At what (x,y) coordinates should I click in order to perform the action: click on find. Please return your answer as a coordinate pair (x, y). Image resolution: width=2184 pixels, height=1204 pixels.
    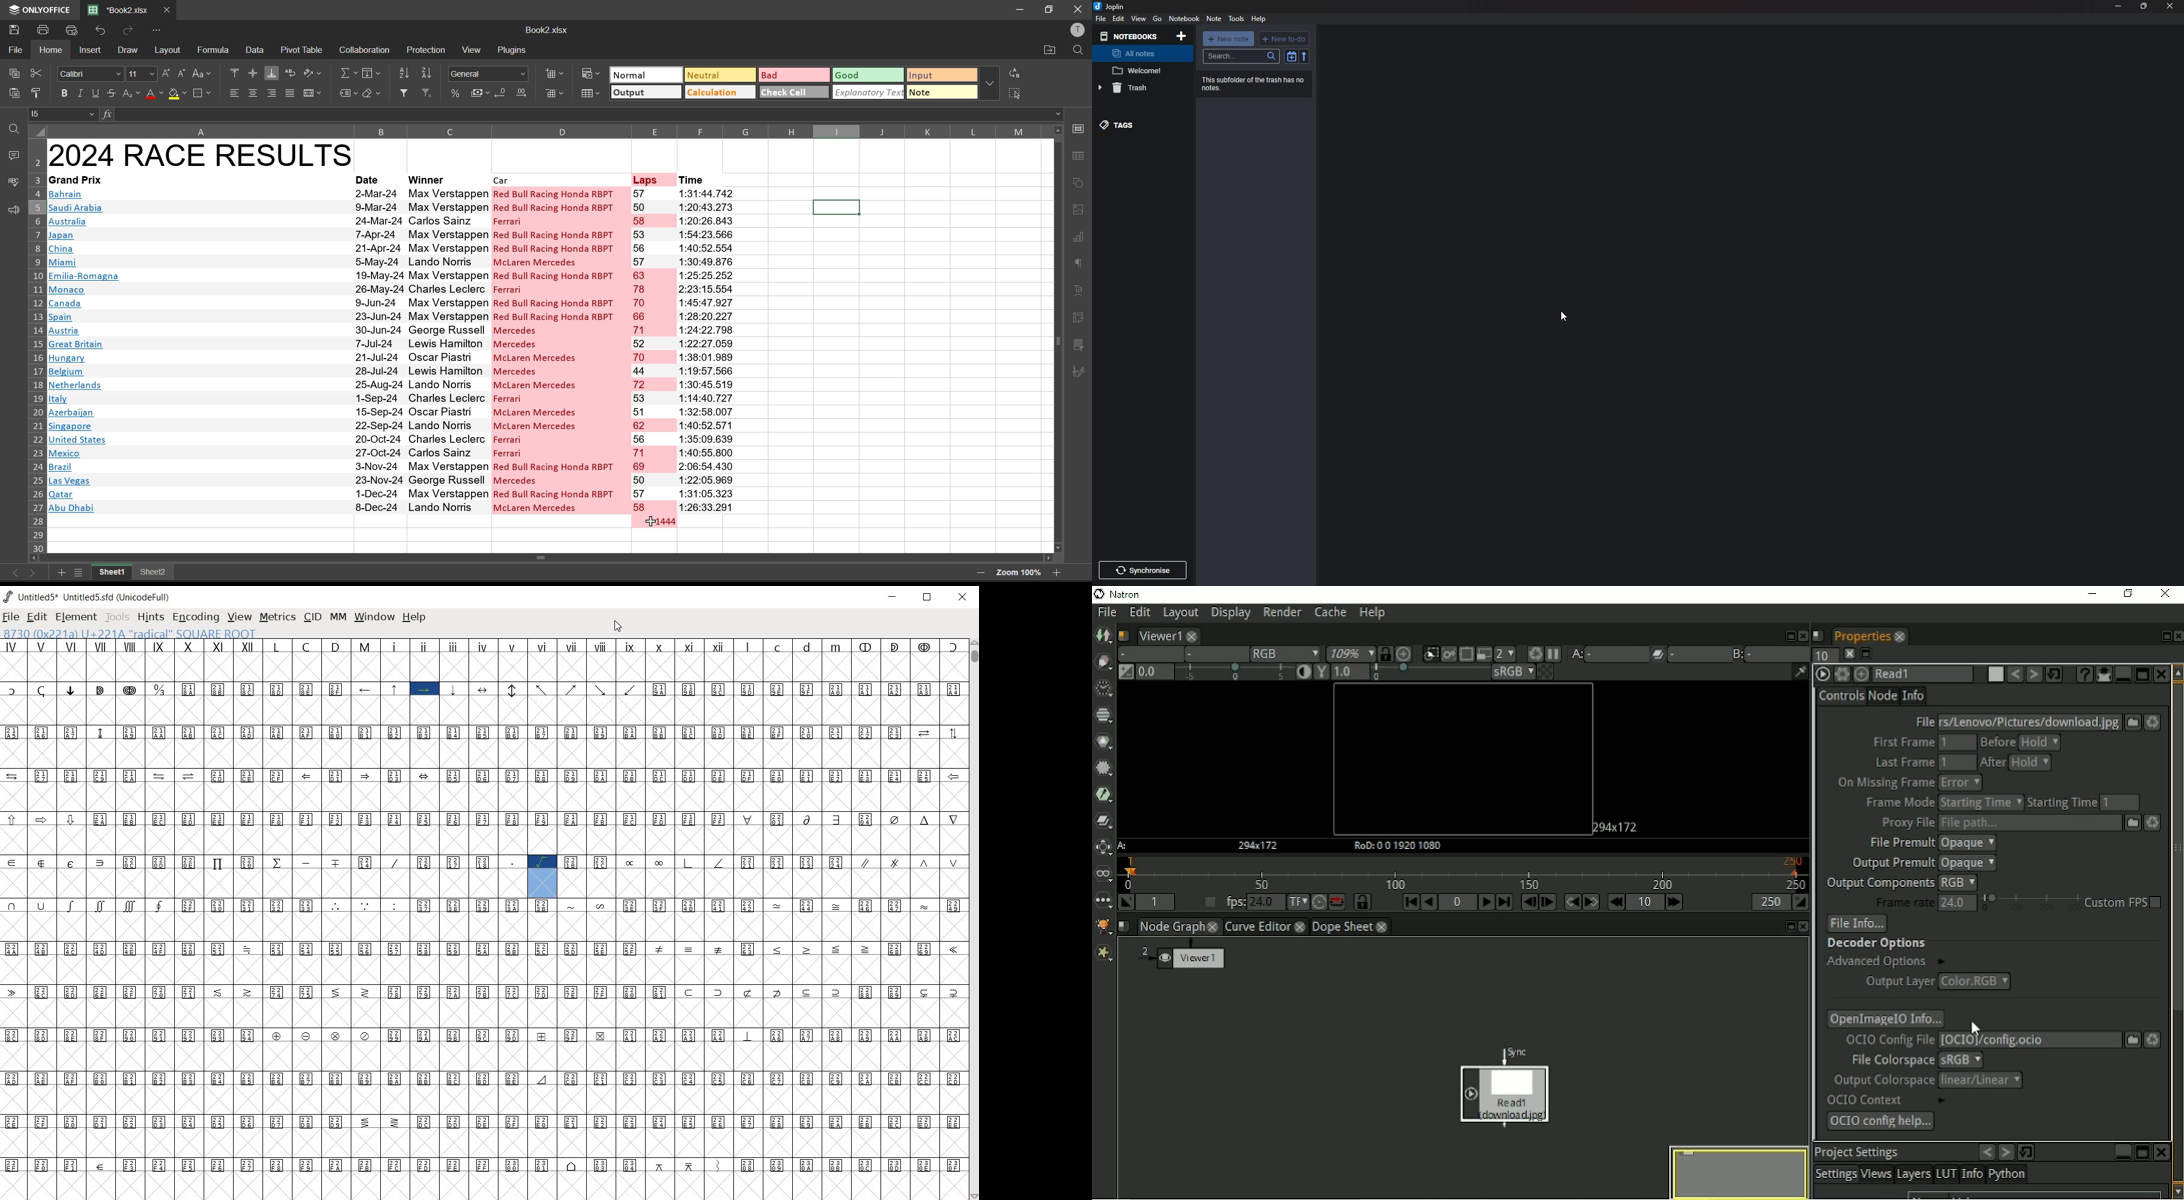
    Looking at the image, I should click on (1079, 51).